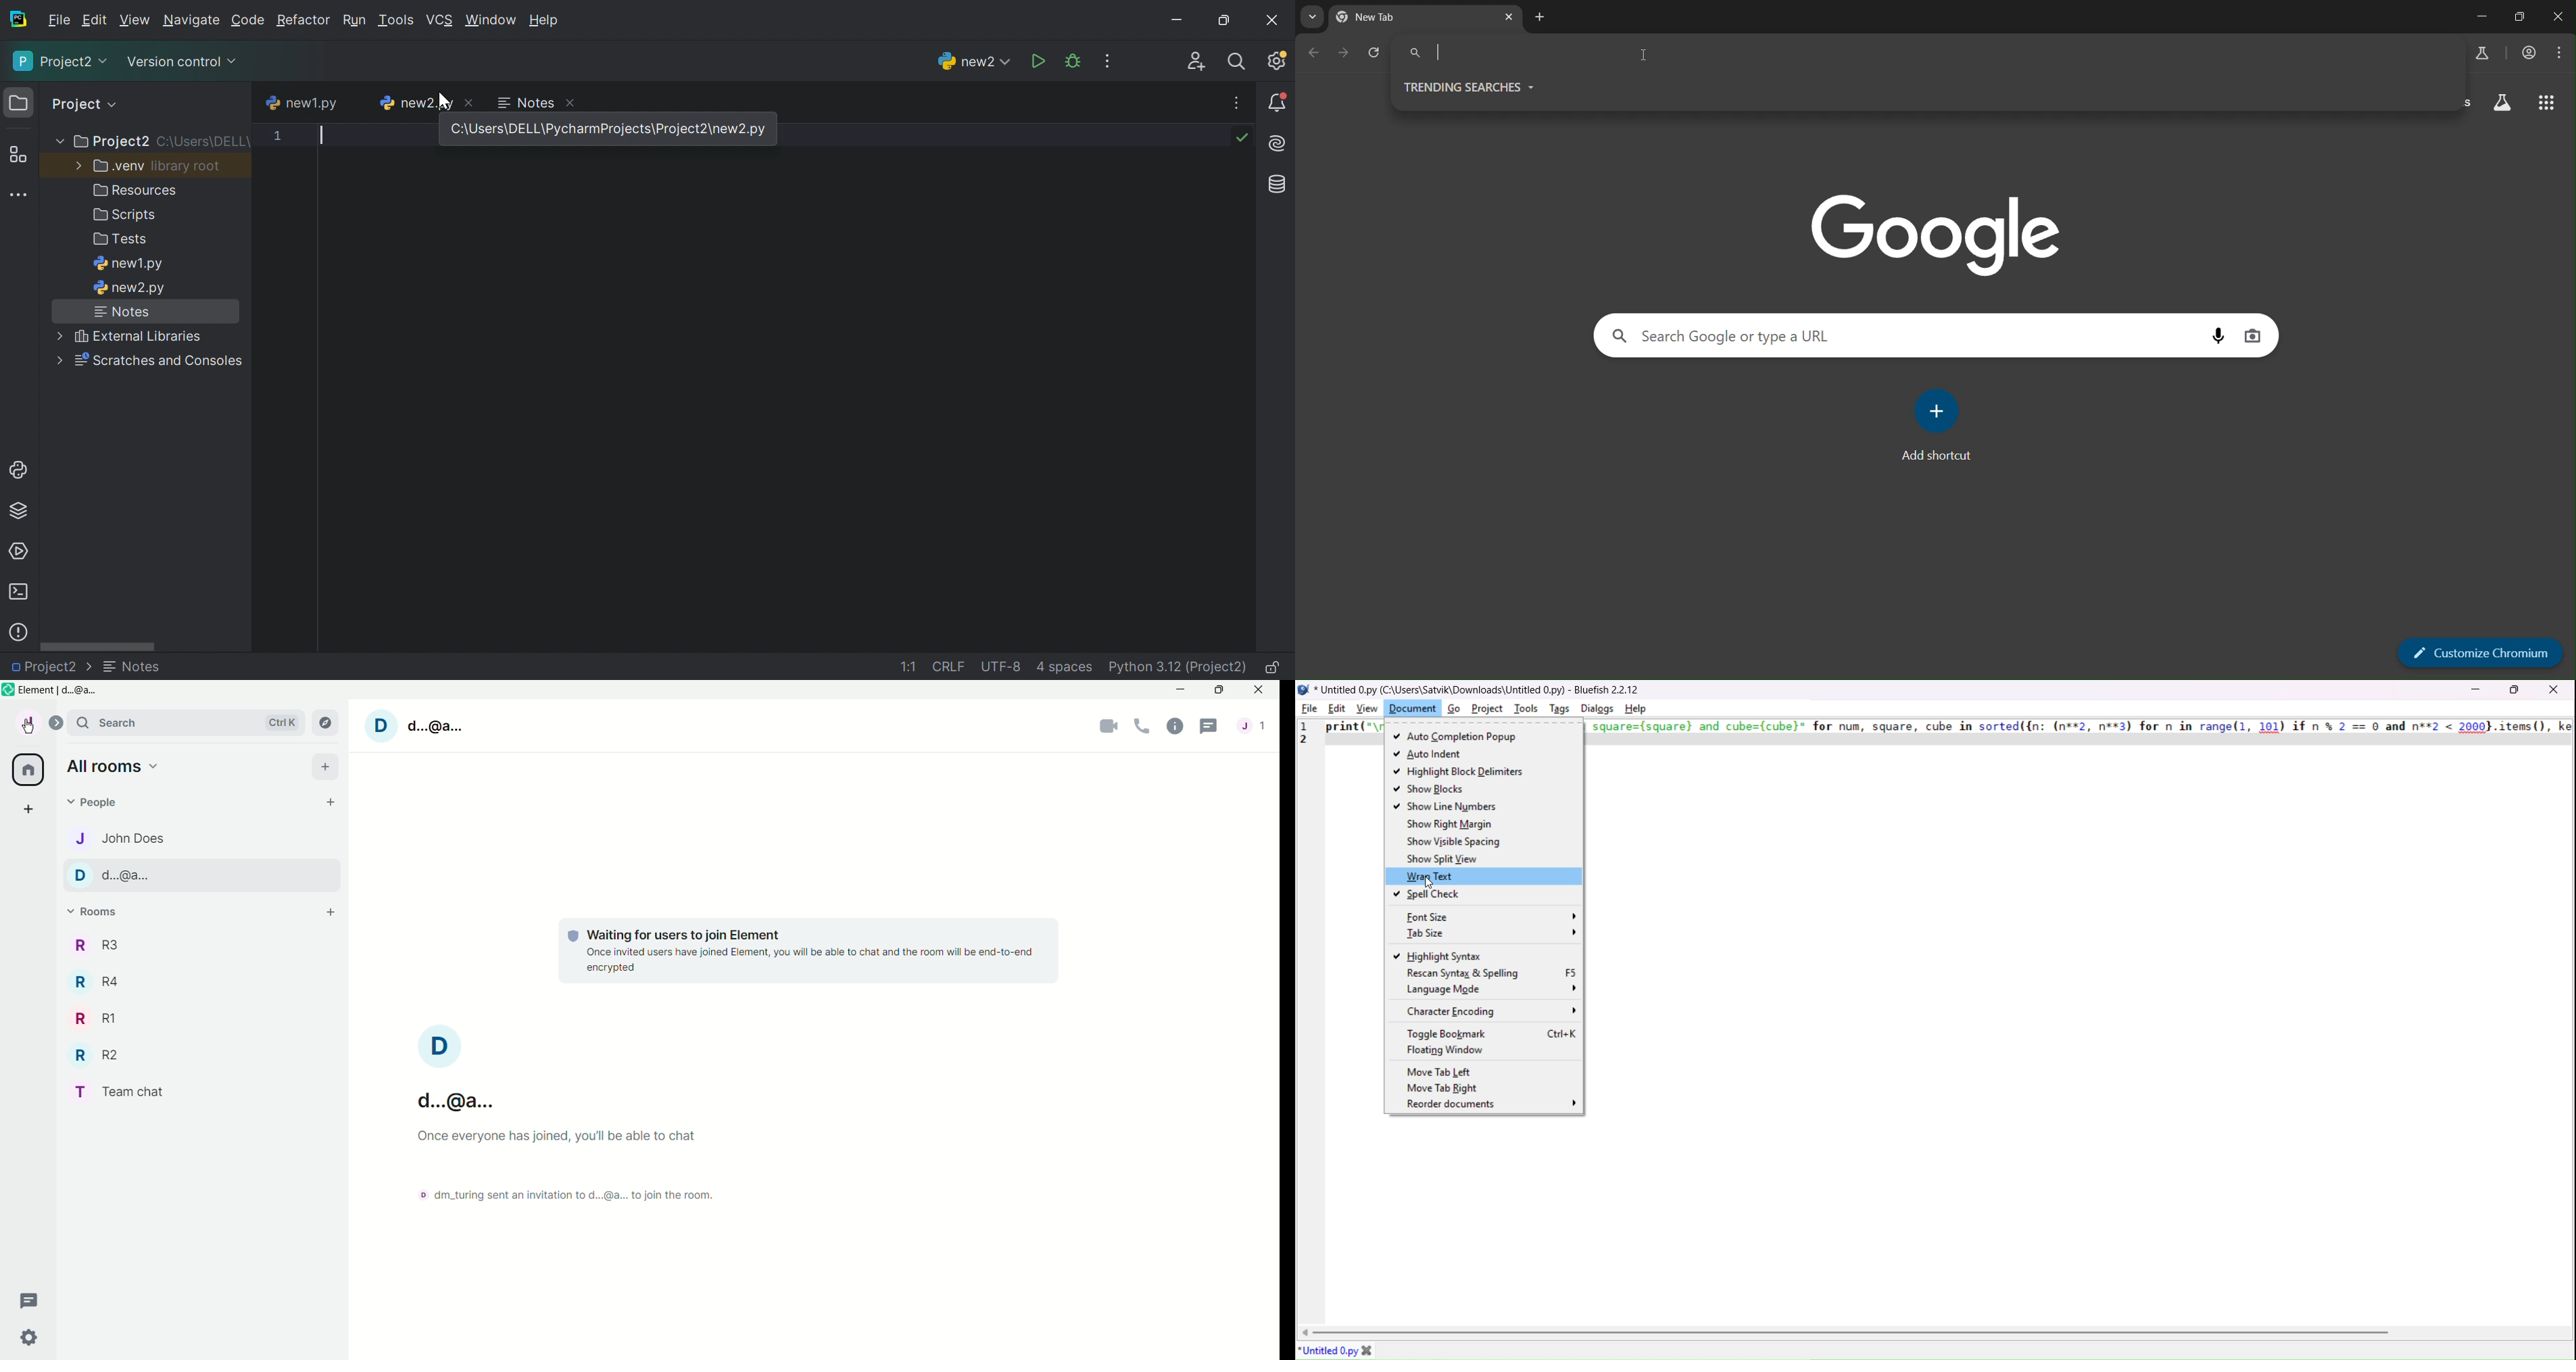 The image size is (2576, 1372). Describe the element at coordinates (1486, 934) in the screenshot. I see `tab size` at that location.